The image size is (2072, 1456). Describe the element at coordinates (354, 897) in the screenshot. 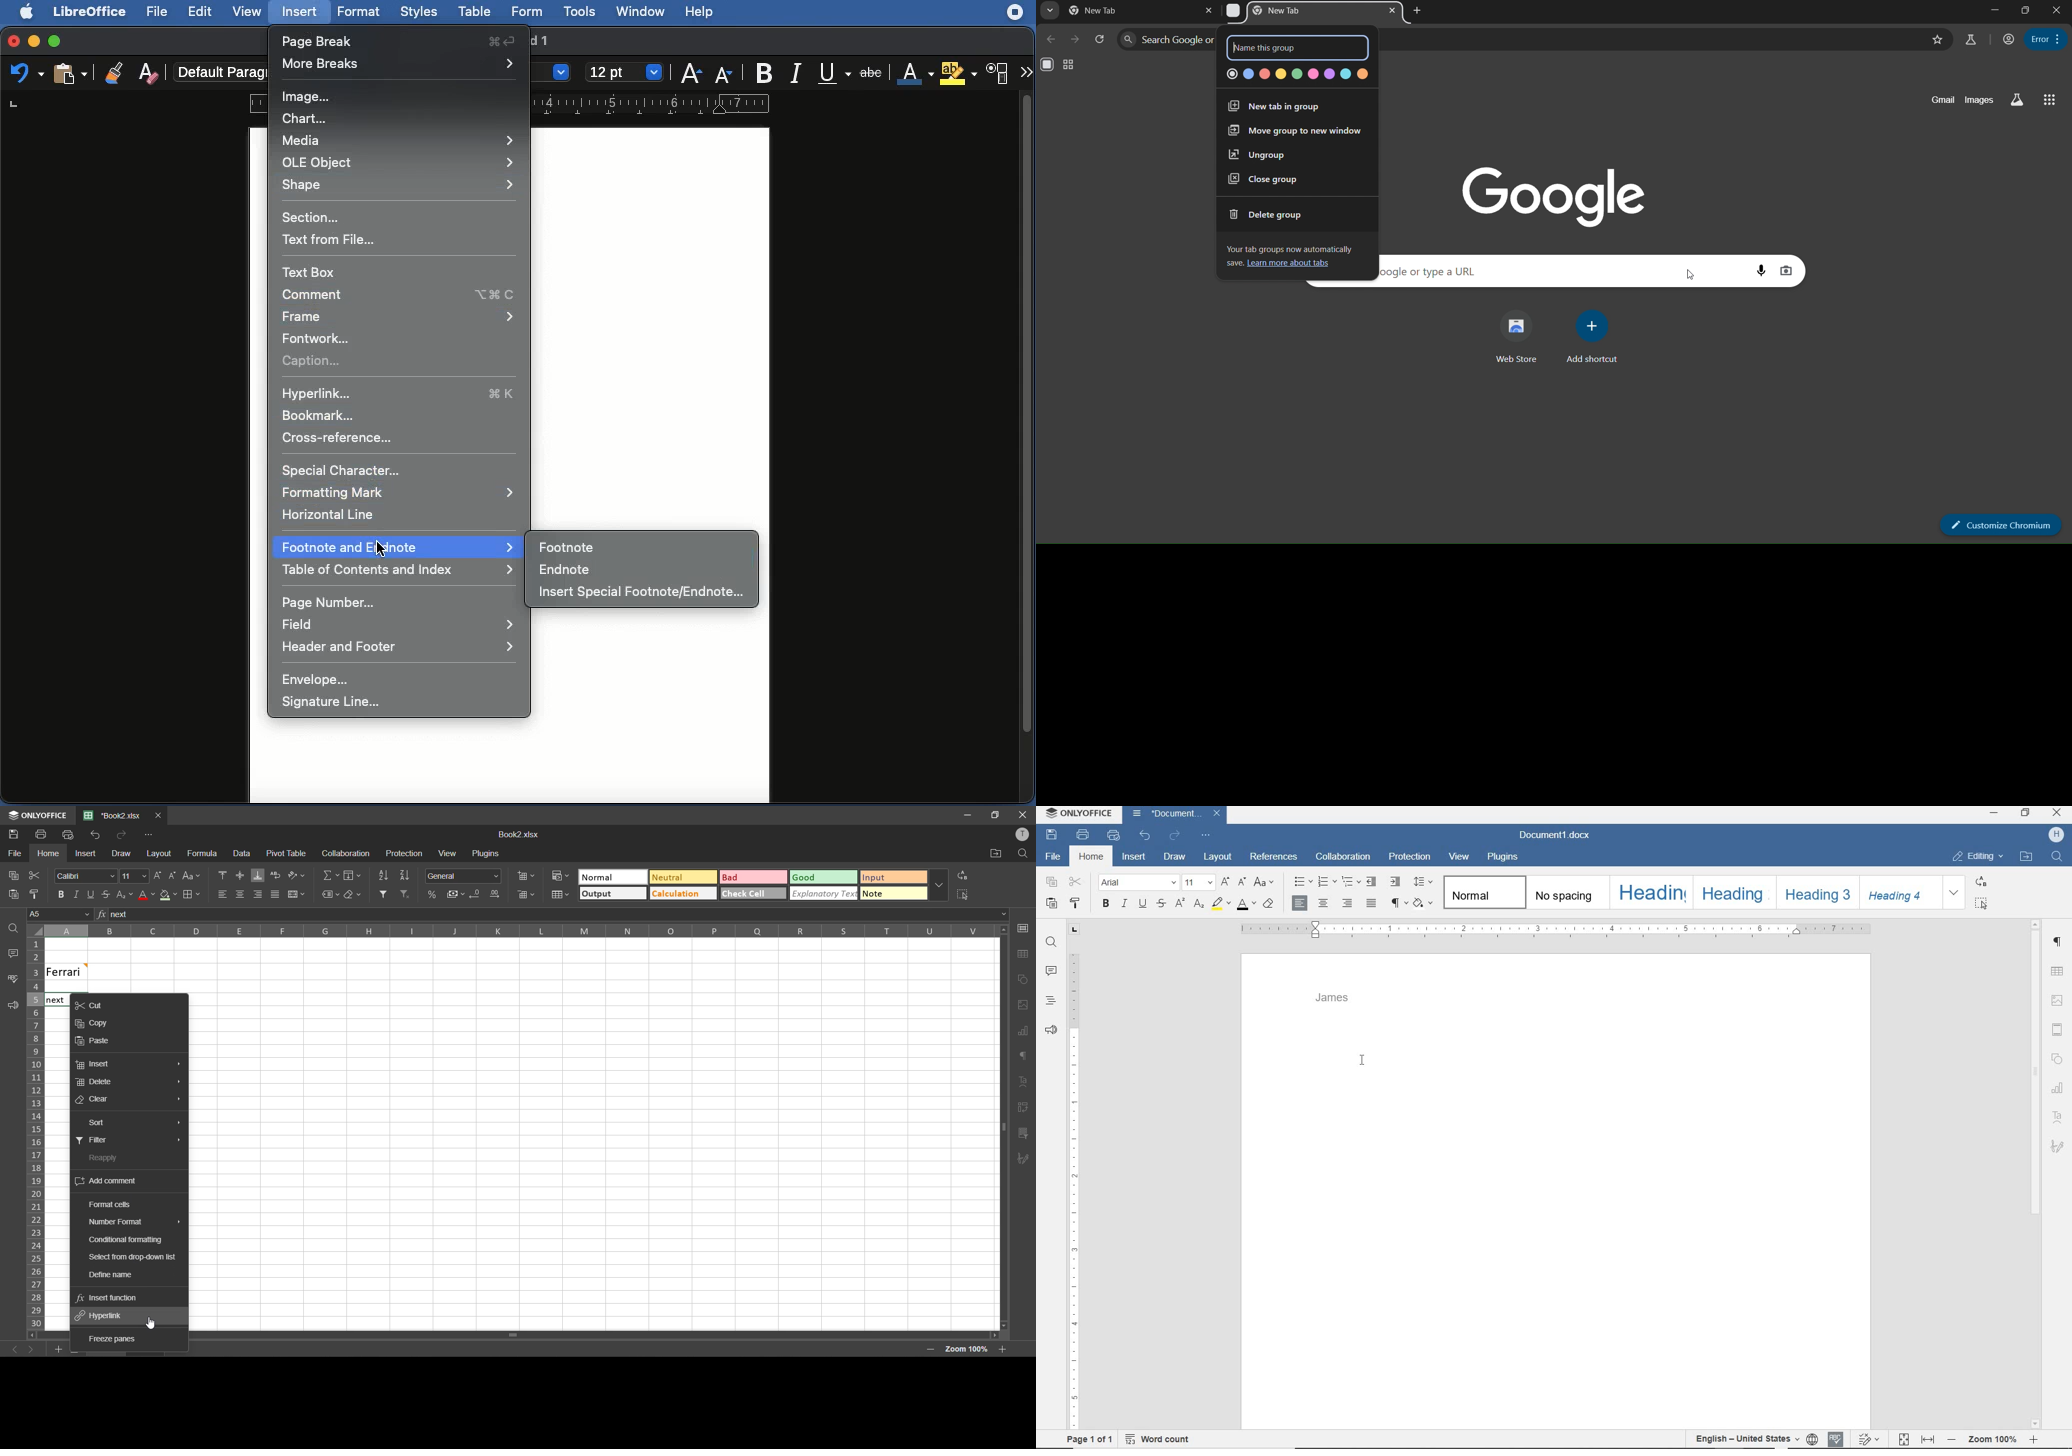

I see `clear` at that location.